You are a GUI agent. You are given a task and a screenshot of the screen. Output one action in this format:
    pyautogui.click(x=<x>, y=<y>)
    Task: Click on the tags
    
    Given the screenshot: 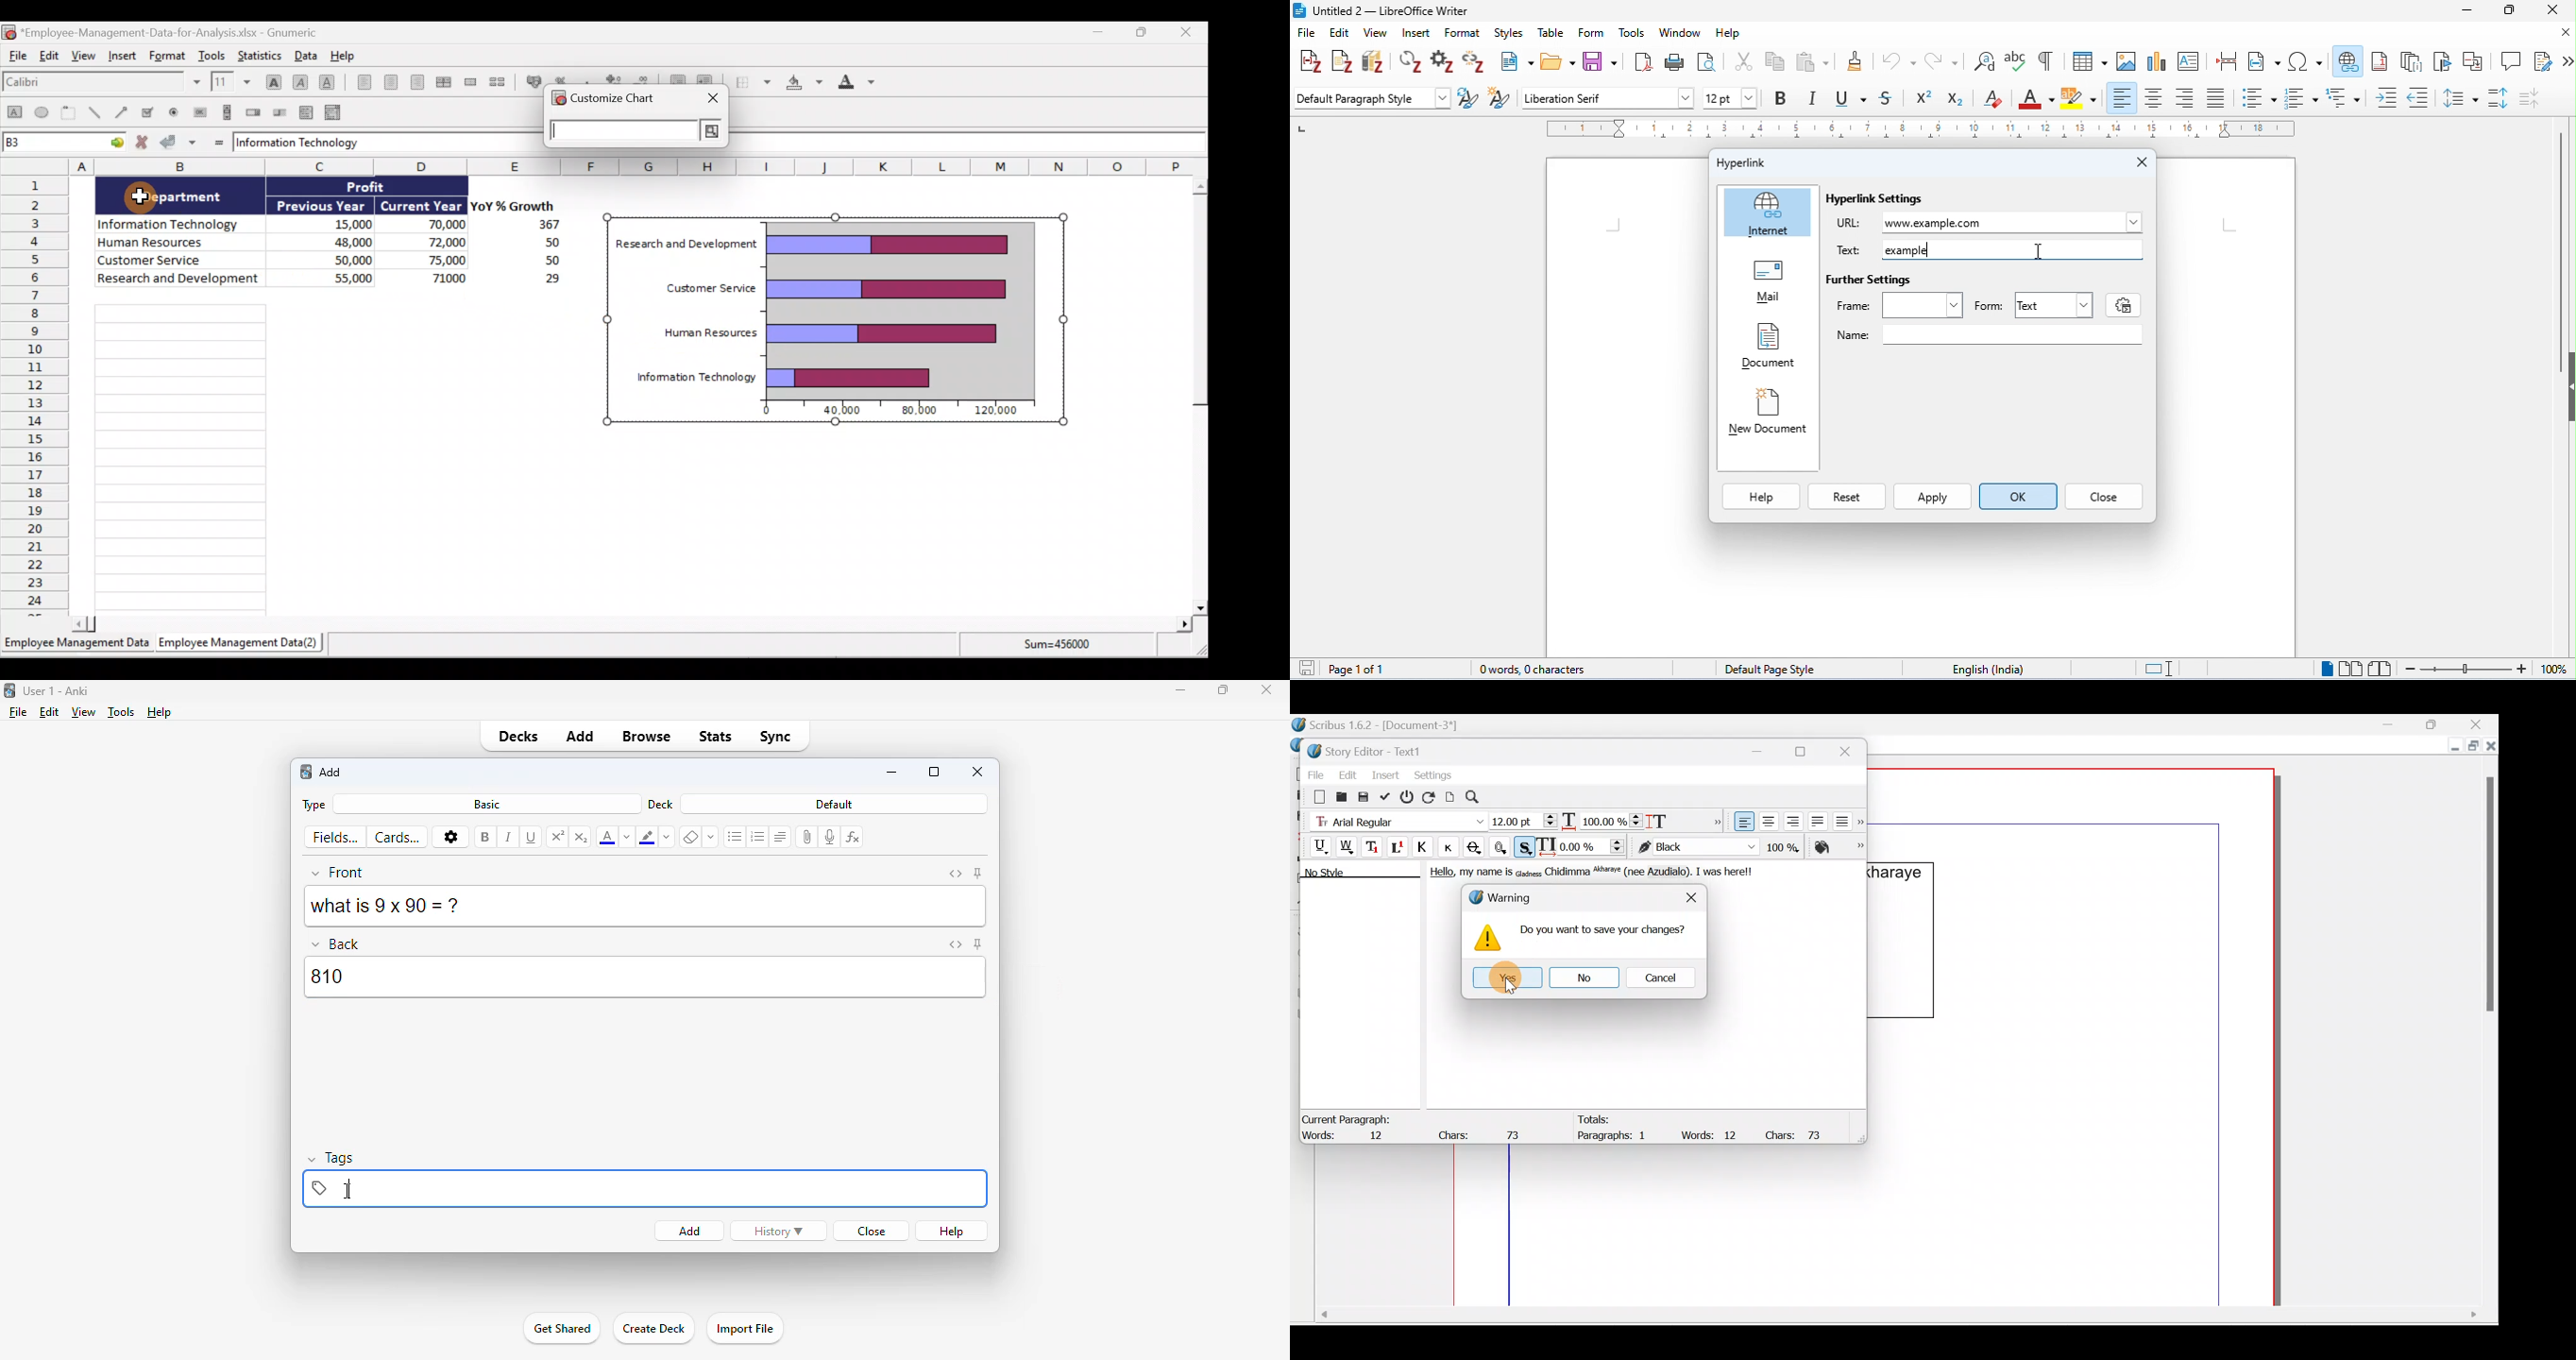 What is the action you would take?
    pyautogui.click(x=333, y=1159)
    